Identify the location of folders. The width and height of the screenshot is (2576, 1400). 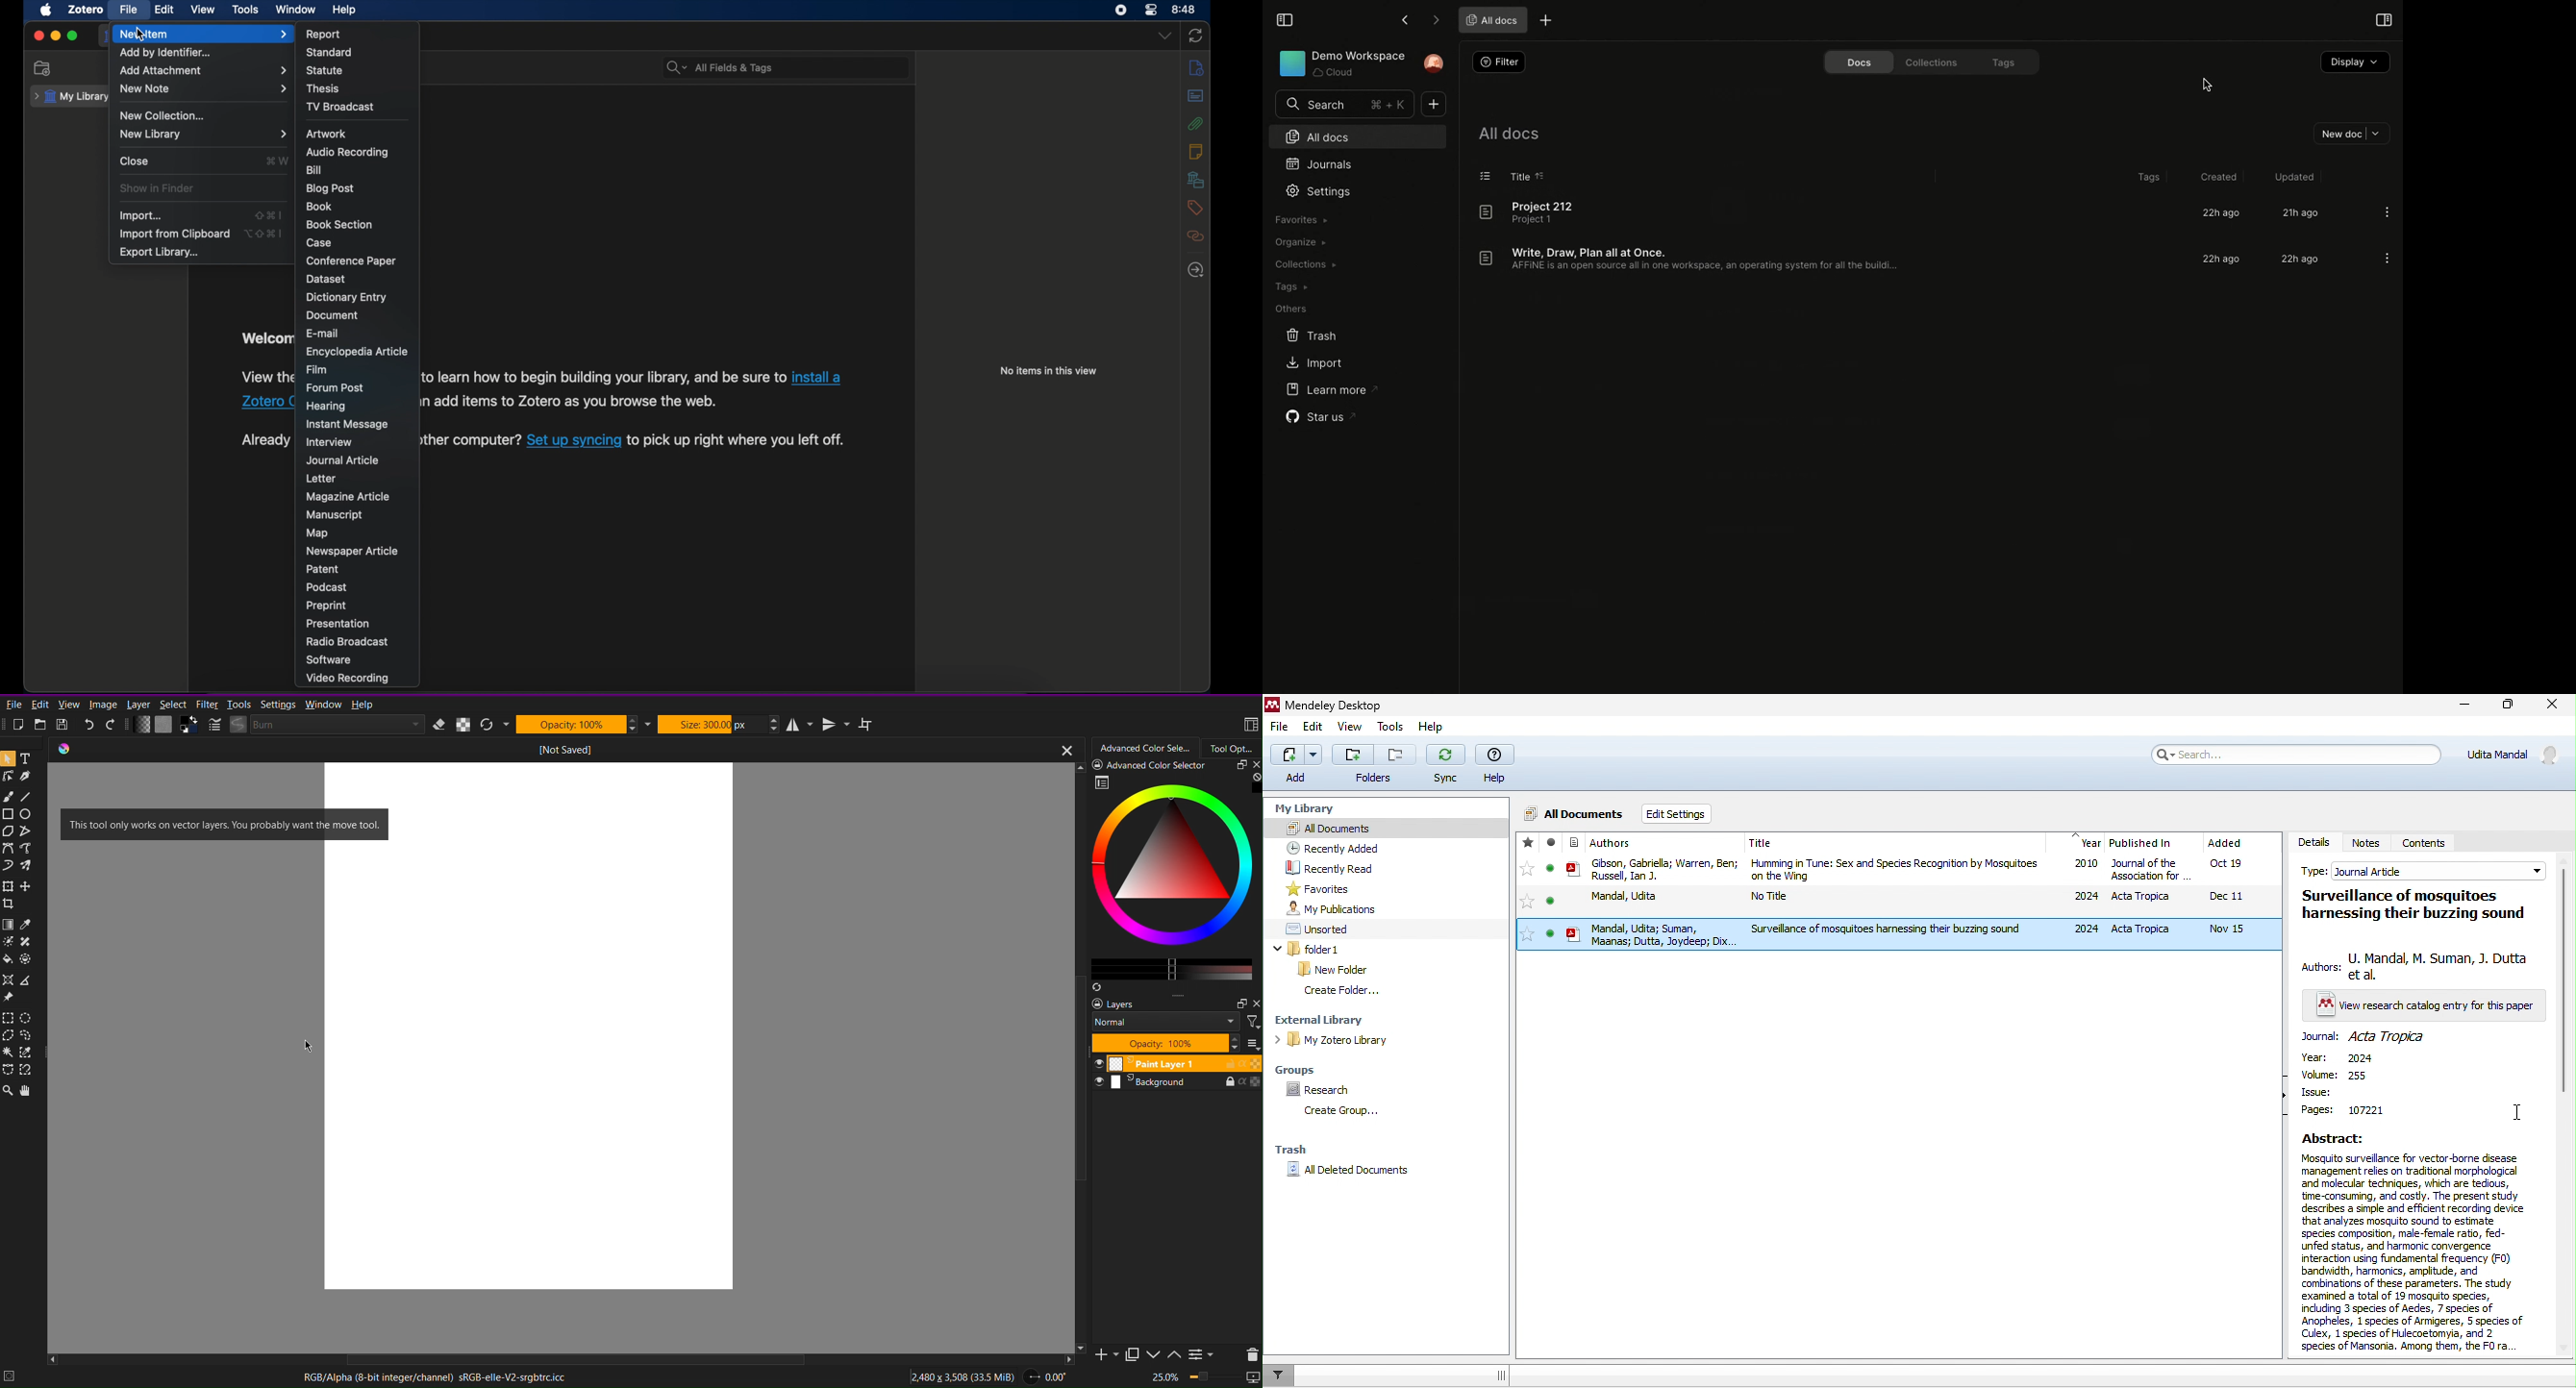
(1374, 764).